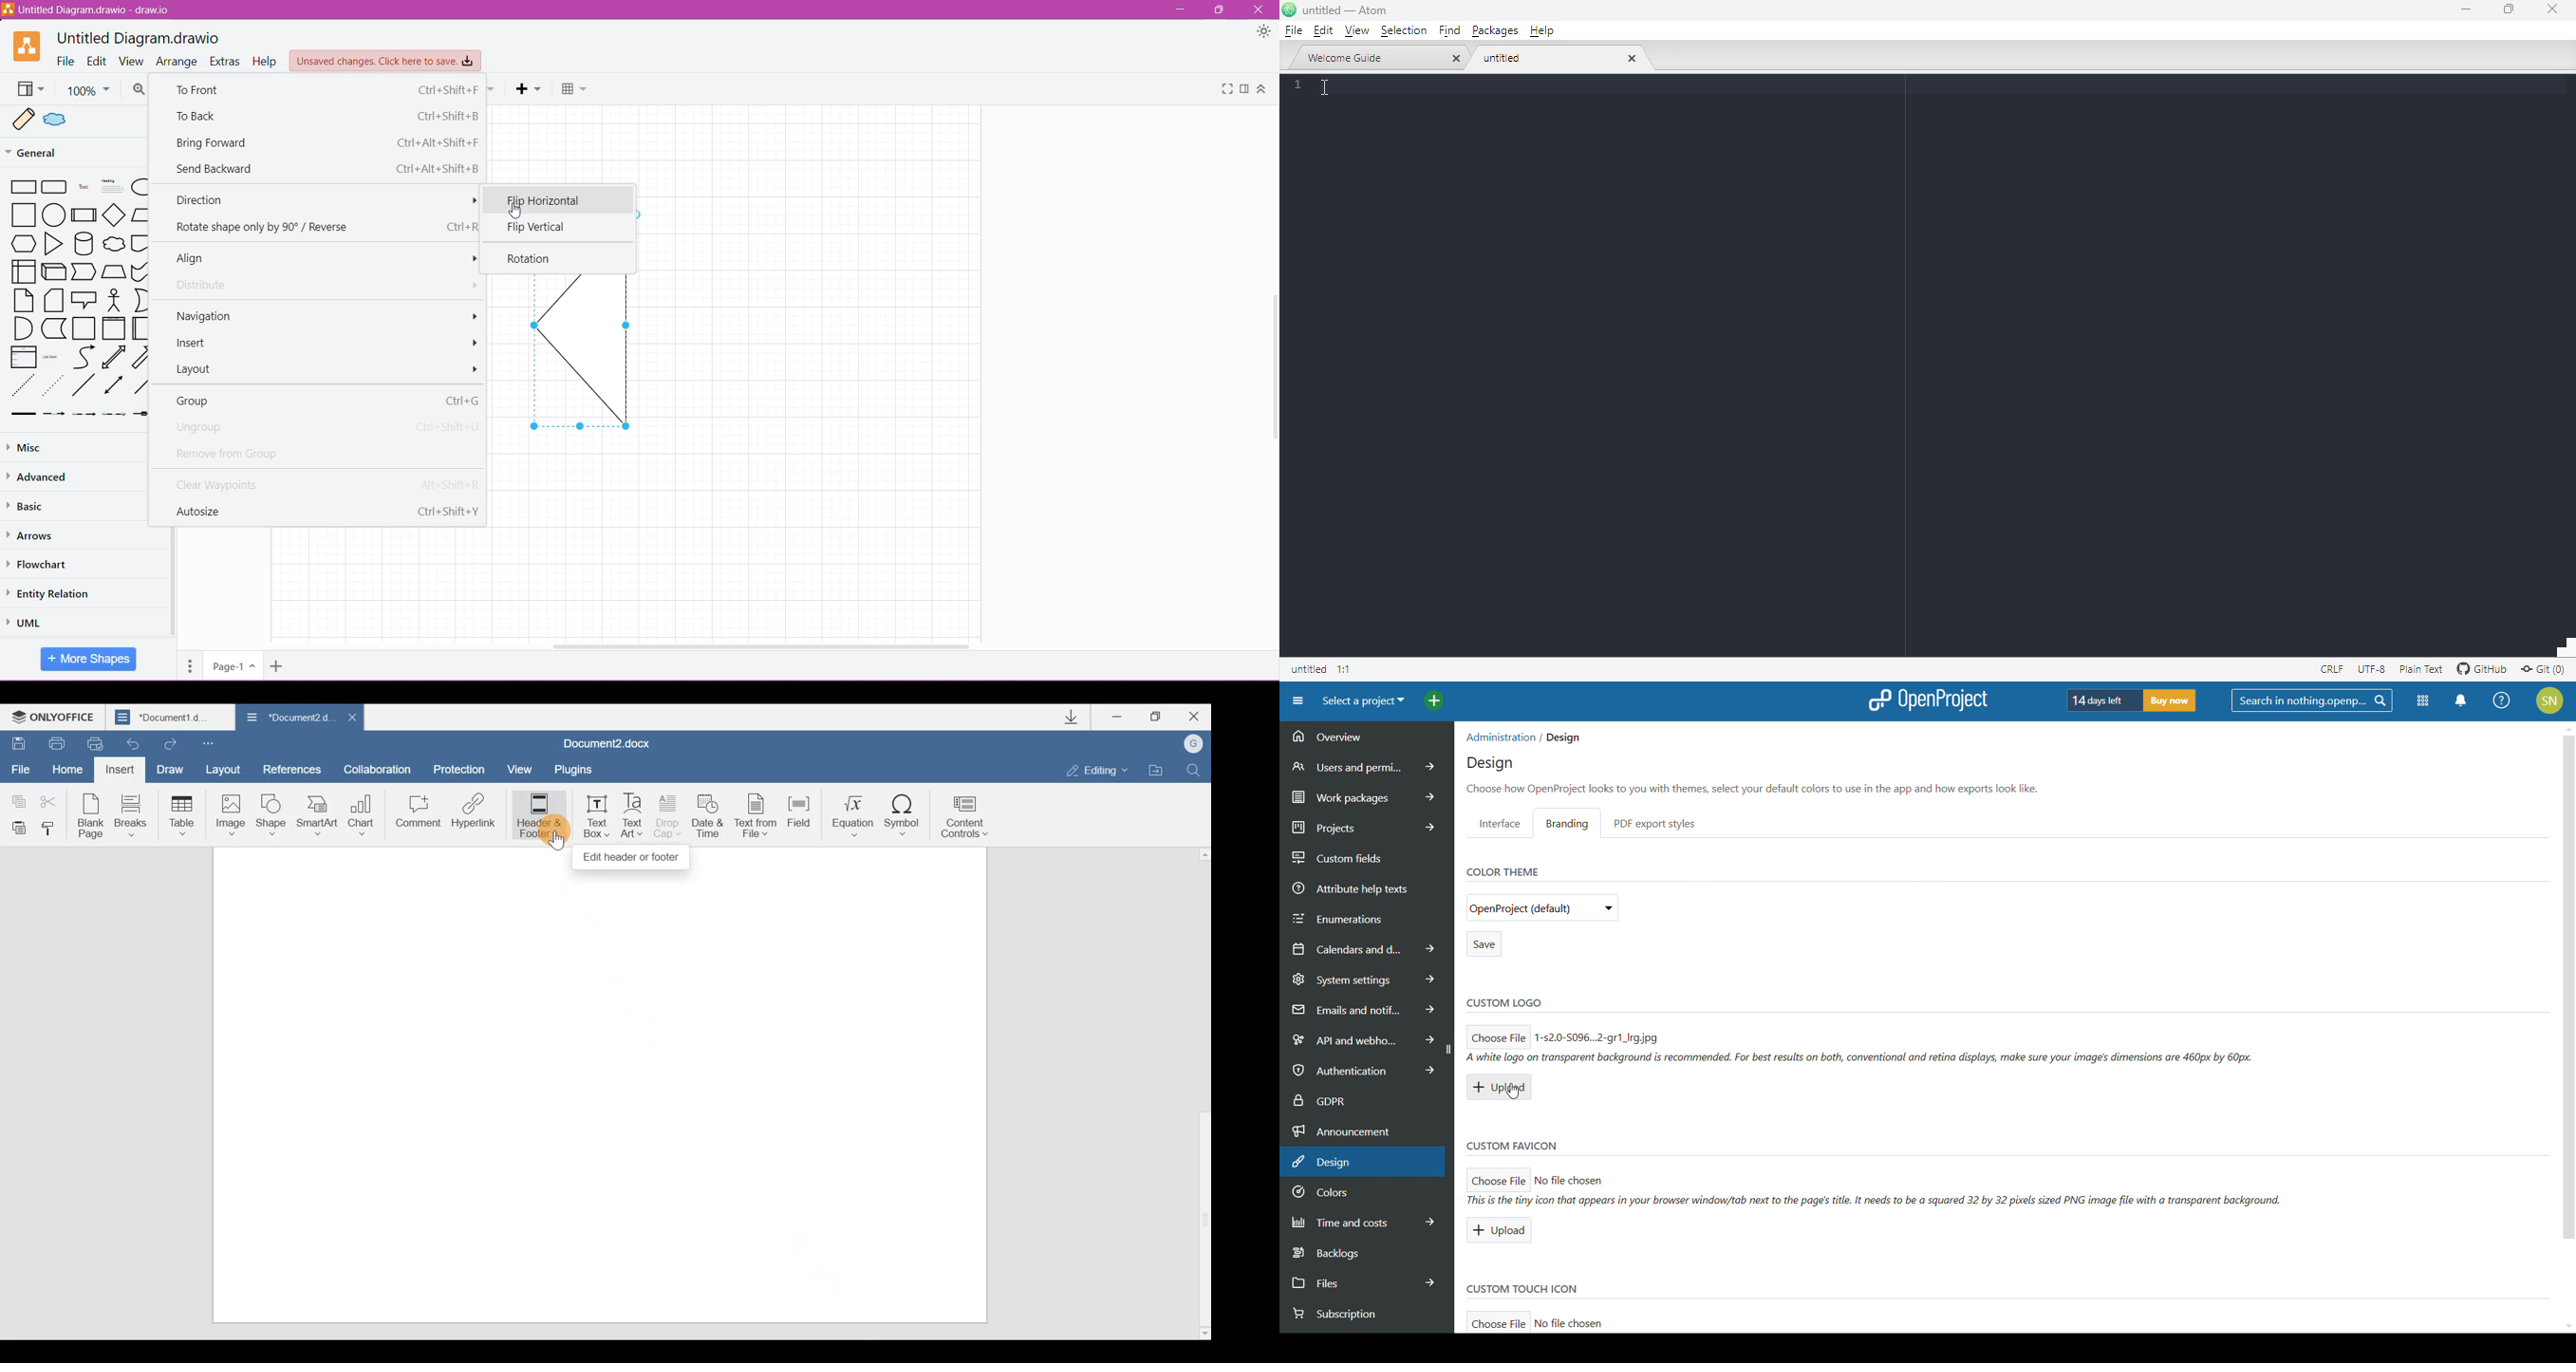  I want to click on Expand/Collapse, so click(1266, 89).